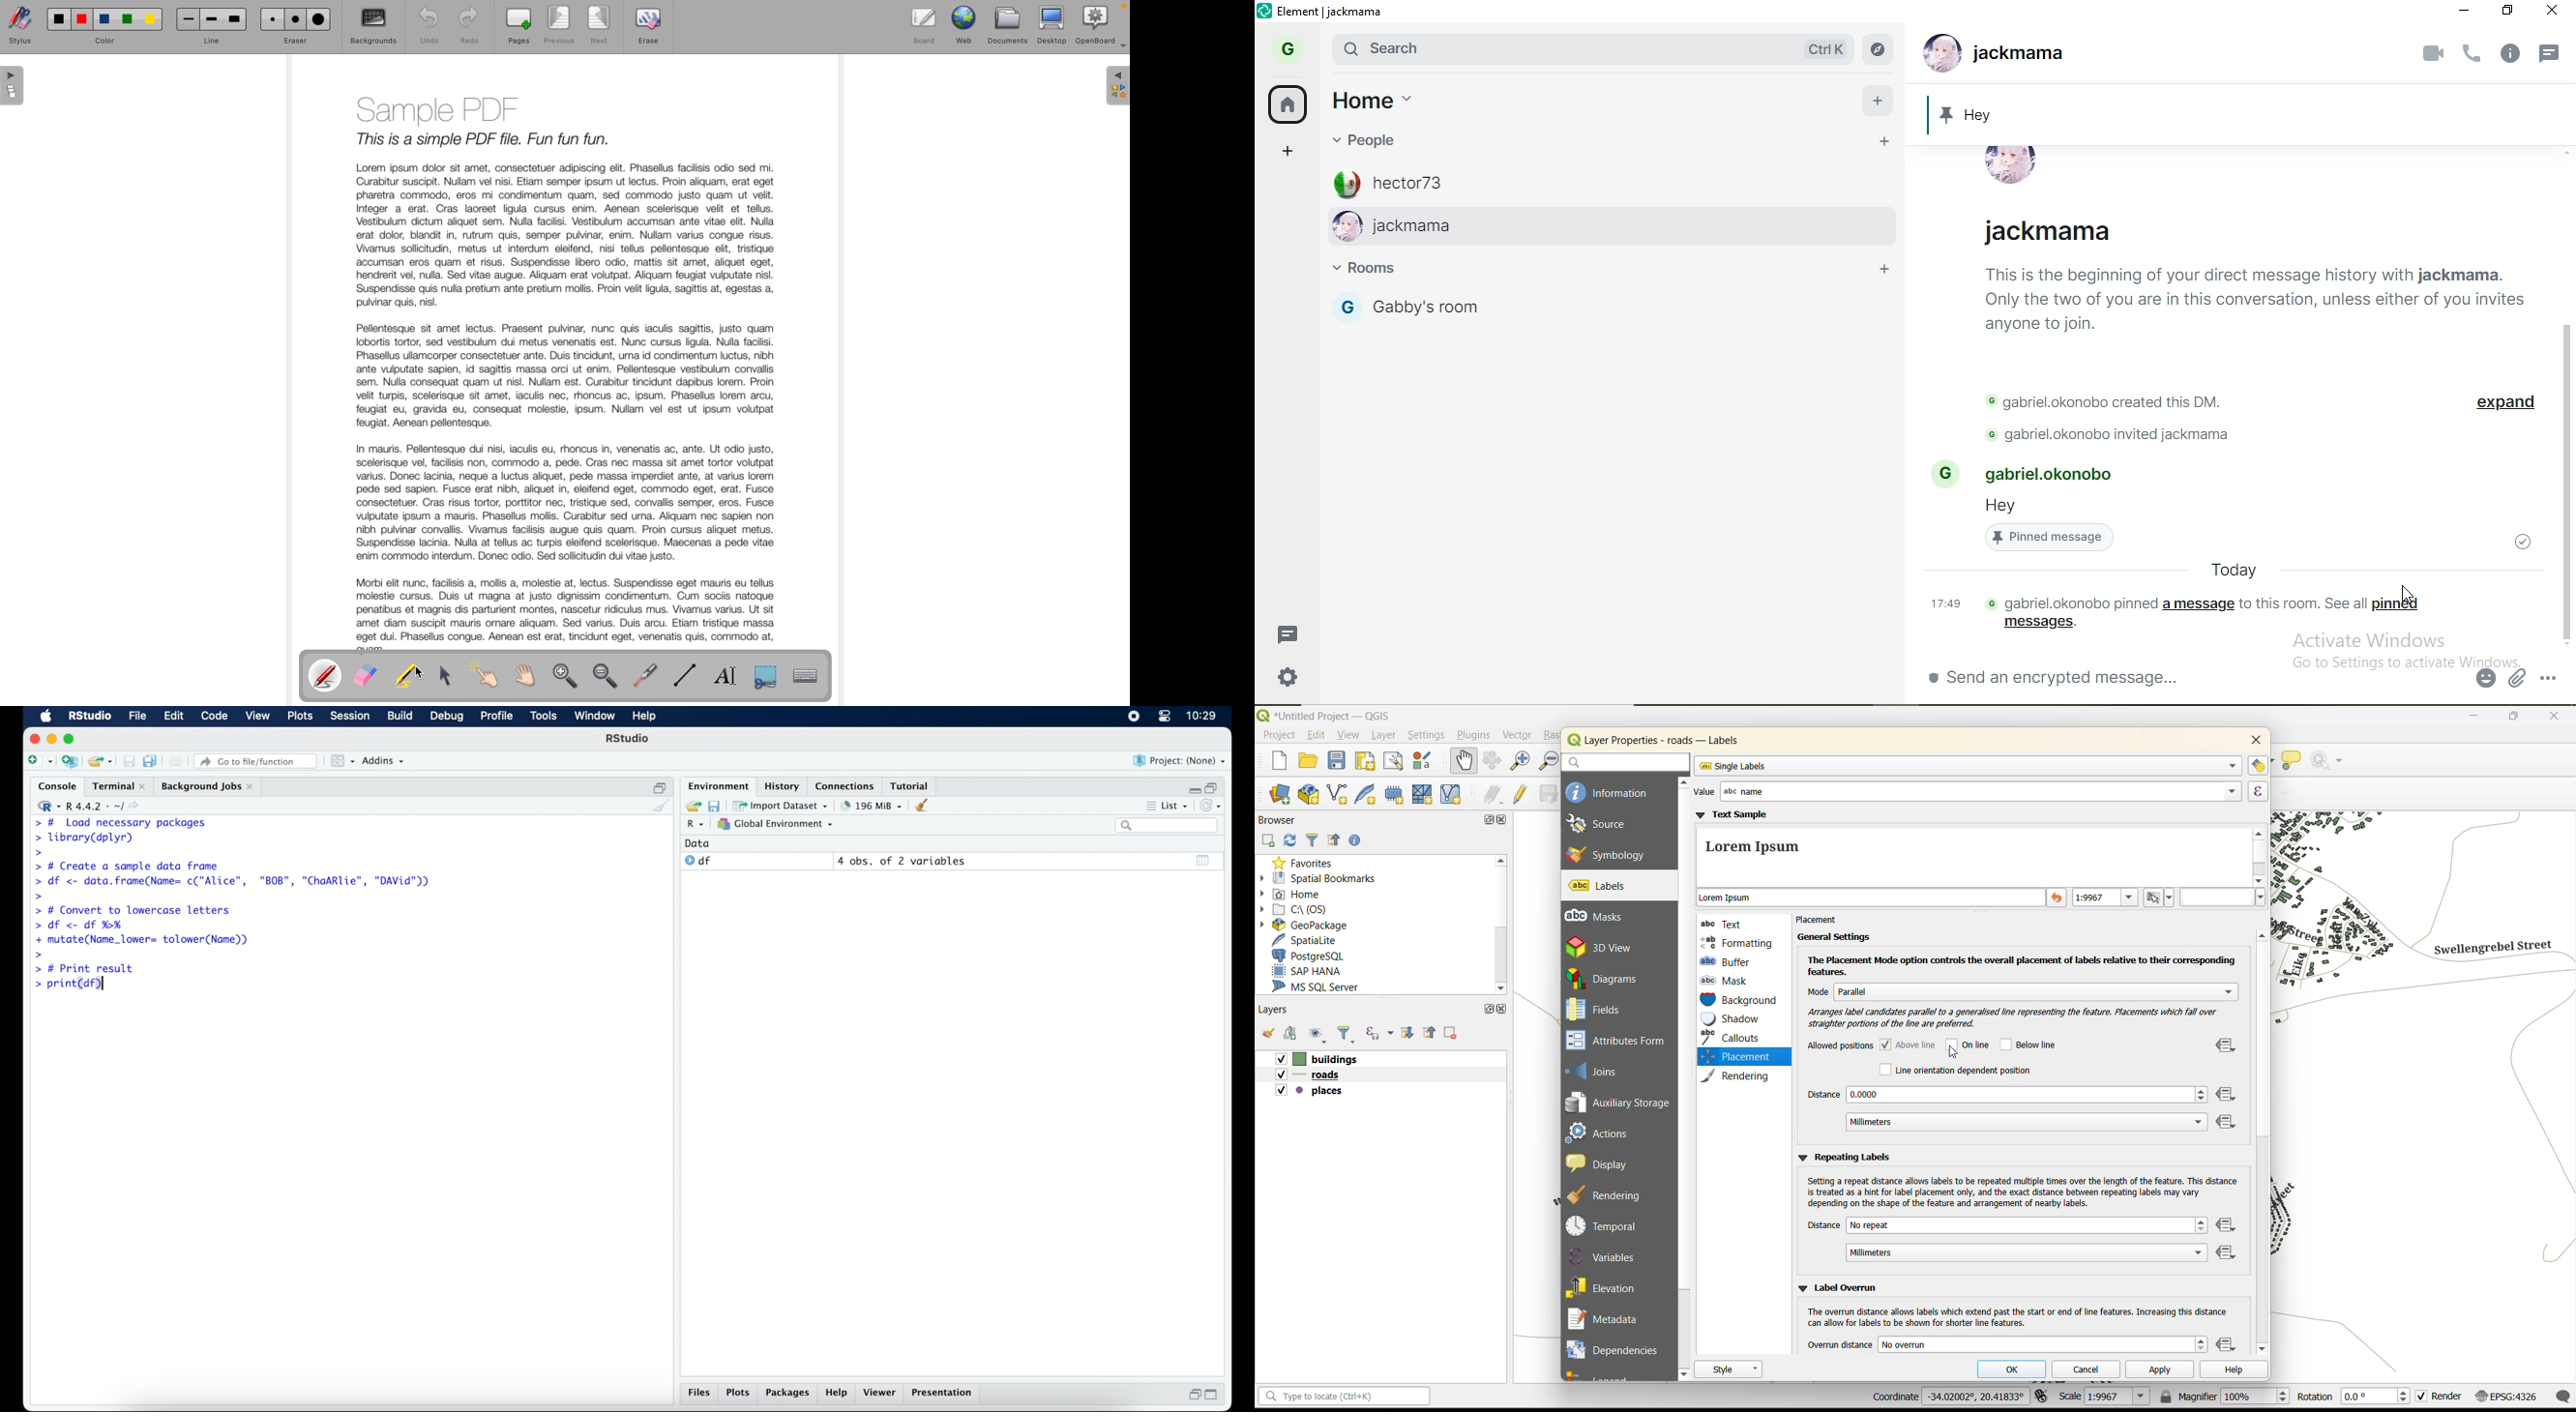  What do you see at coordinates (2228, 1085) in the screenshot?
I see `data defined override` at bounding box center [2228, 1085].